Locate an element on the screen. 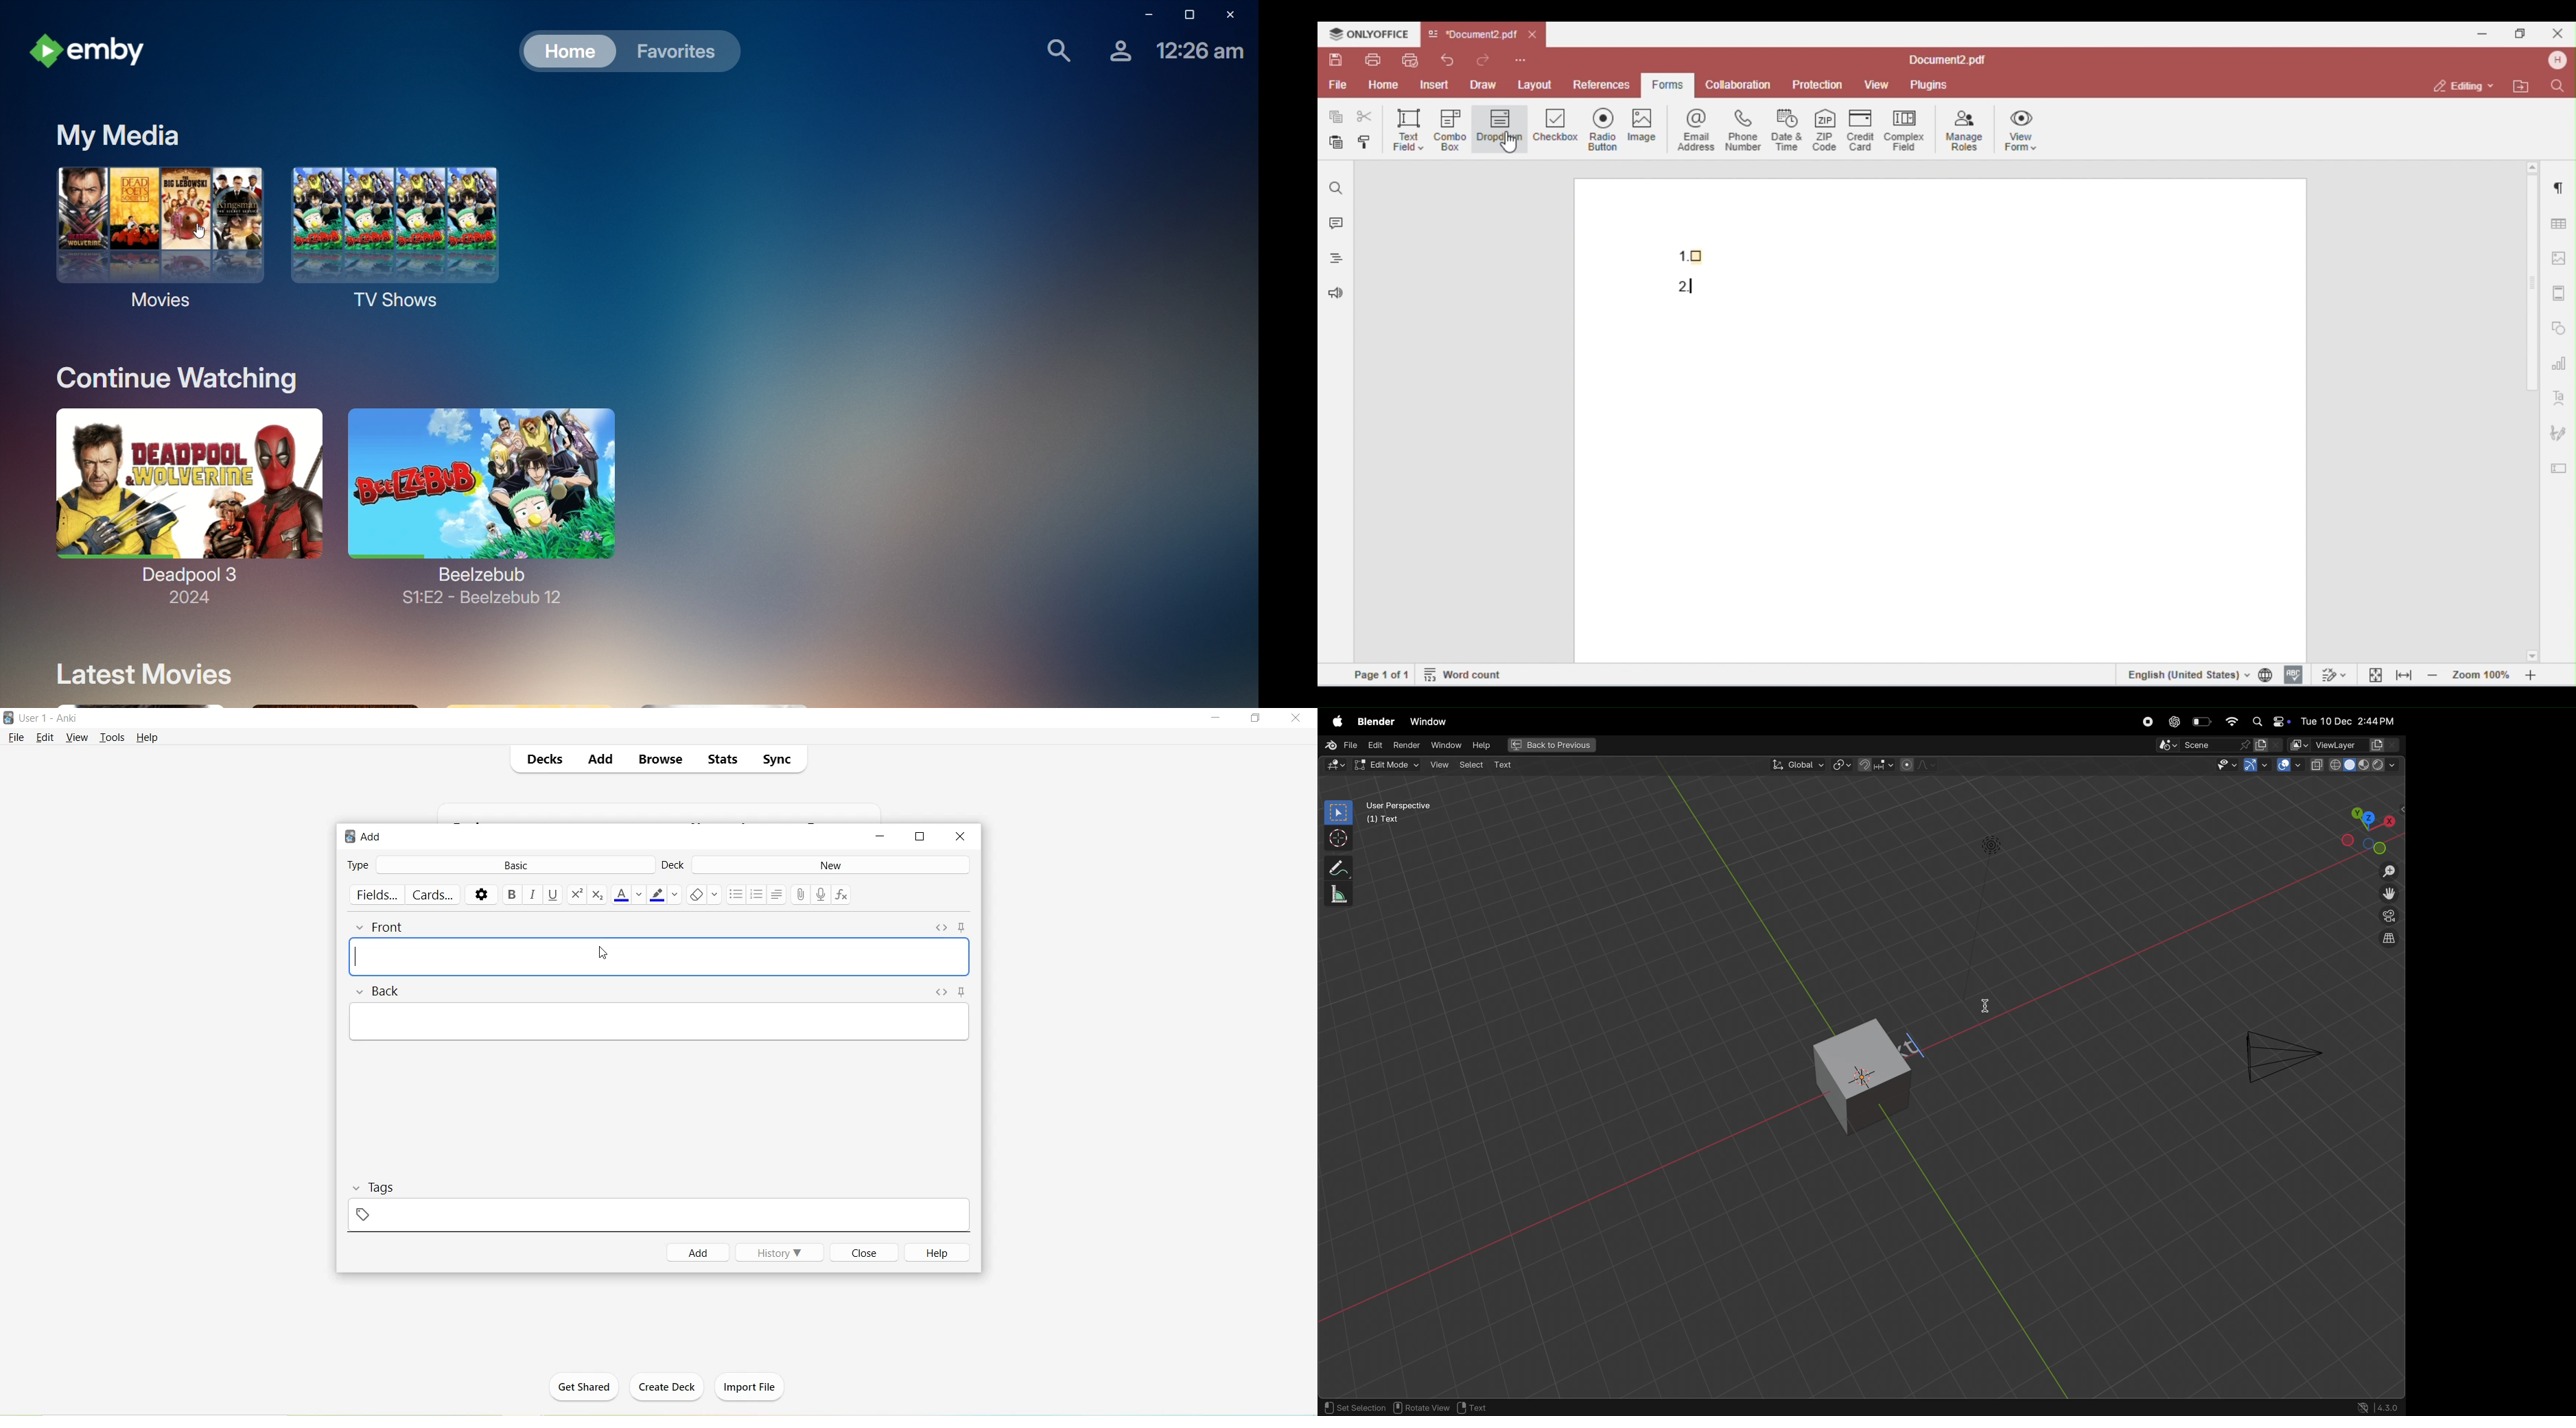 The width and height of the screenshot is (2576, 1428). View shading is located at coordinates (2354, 767).